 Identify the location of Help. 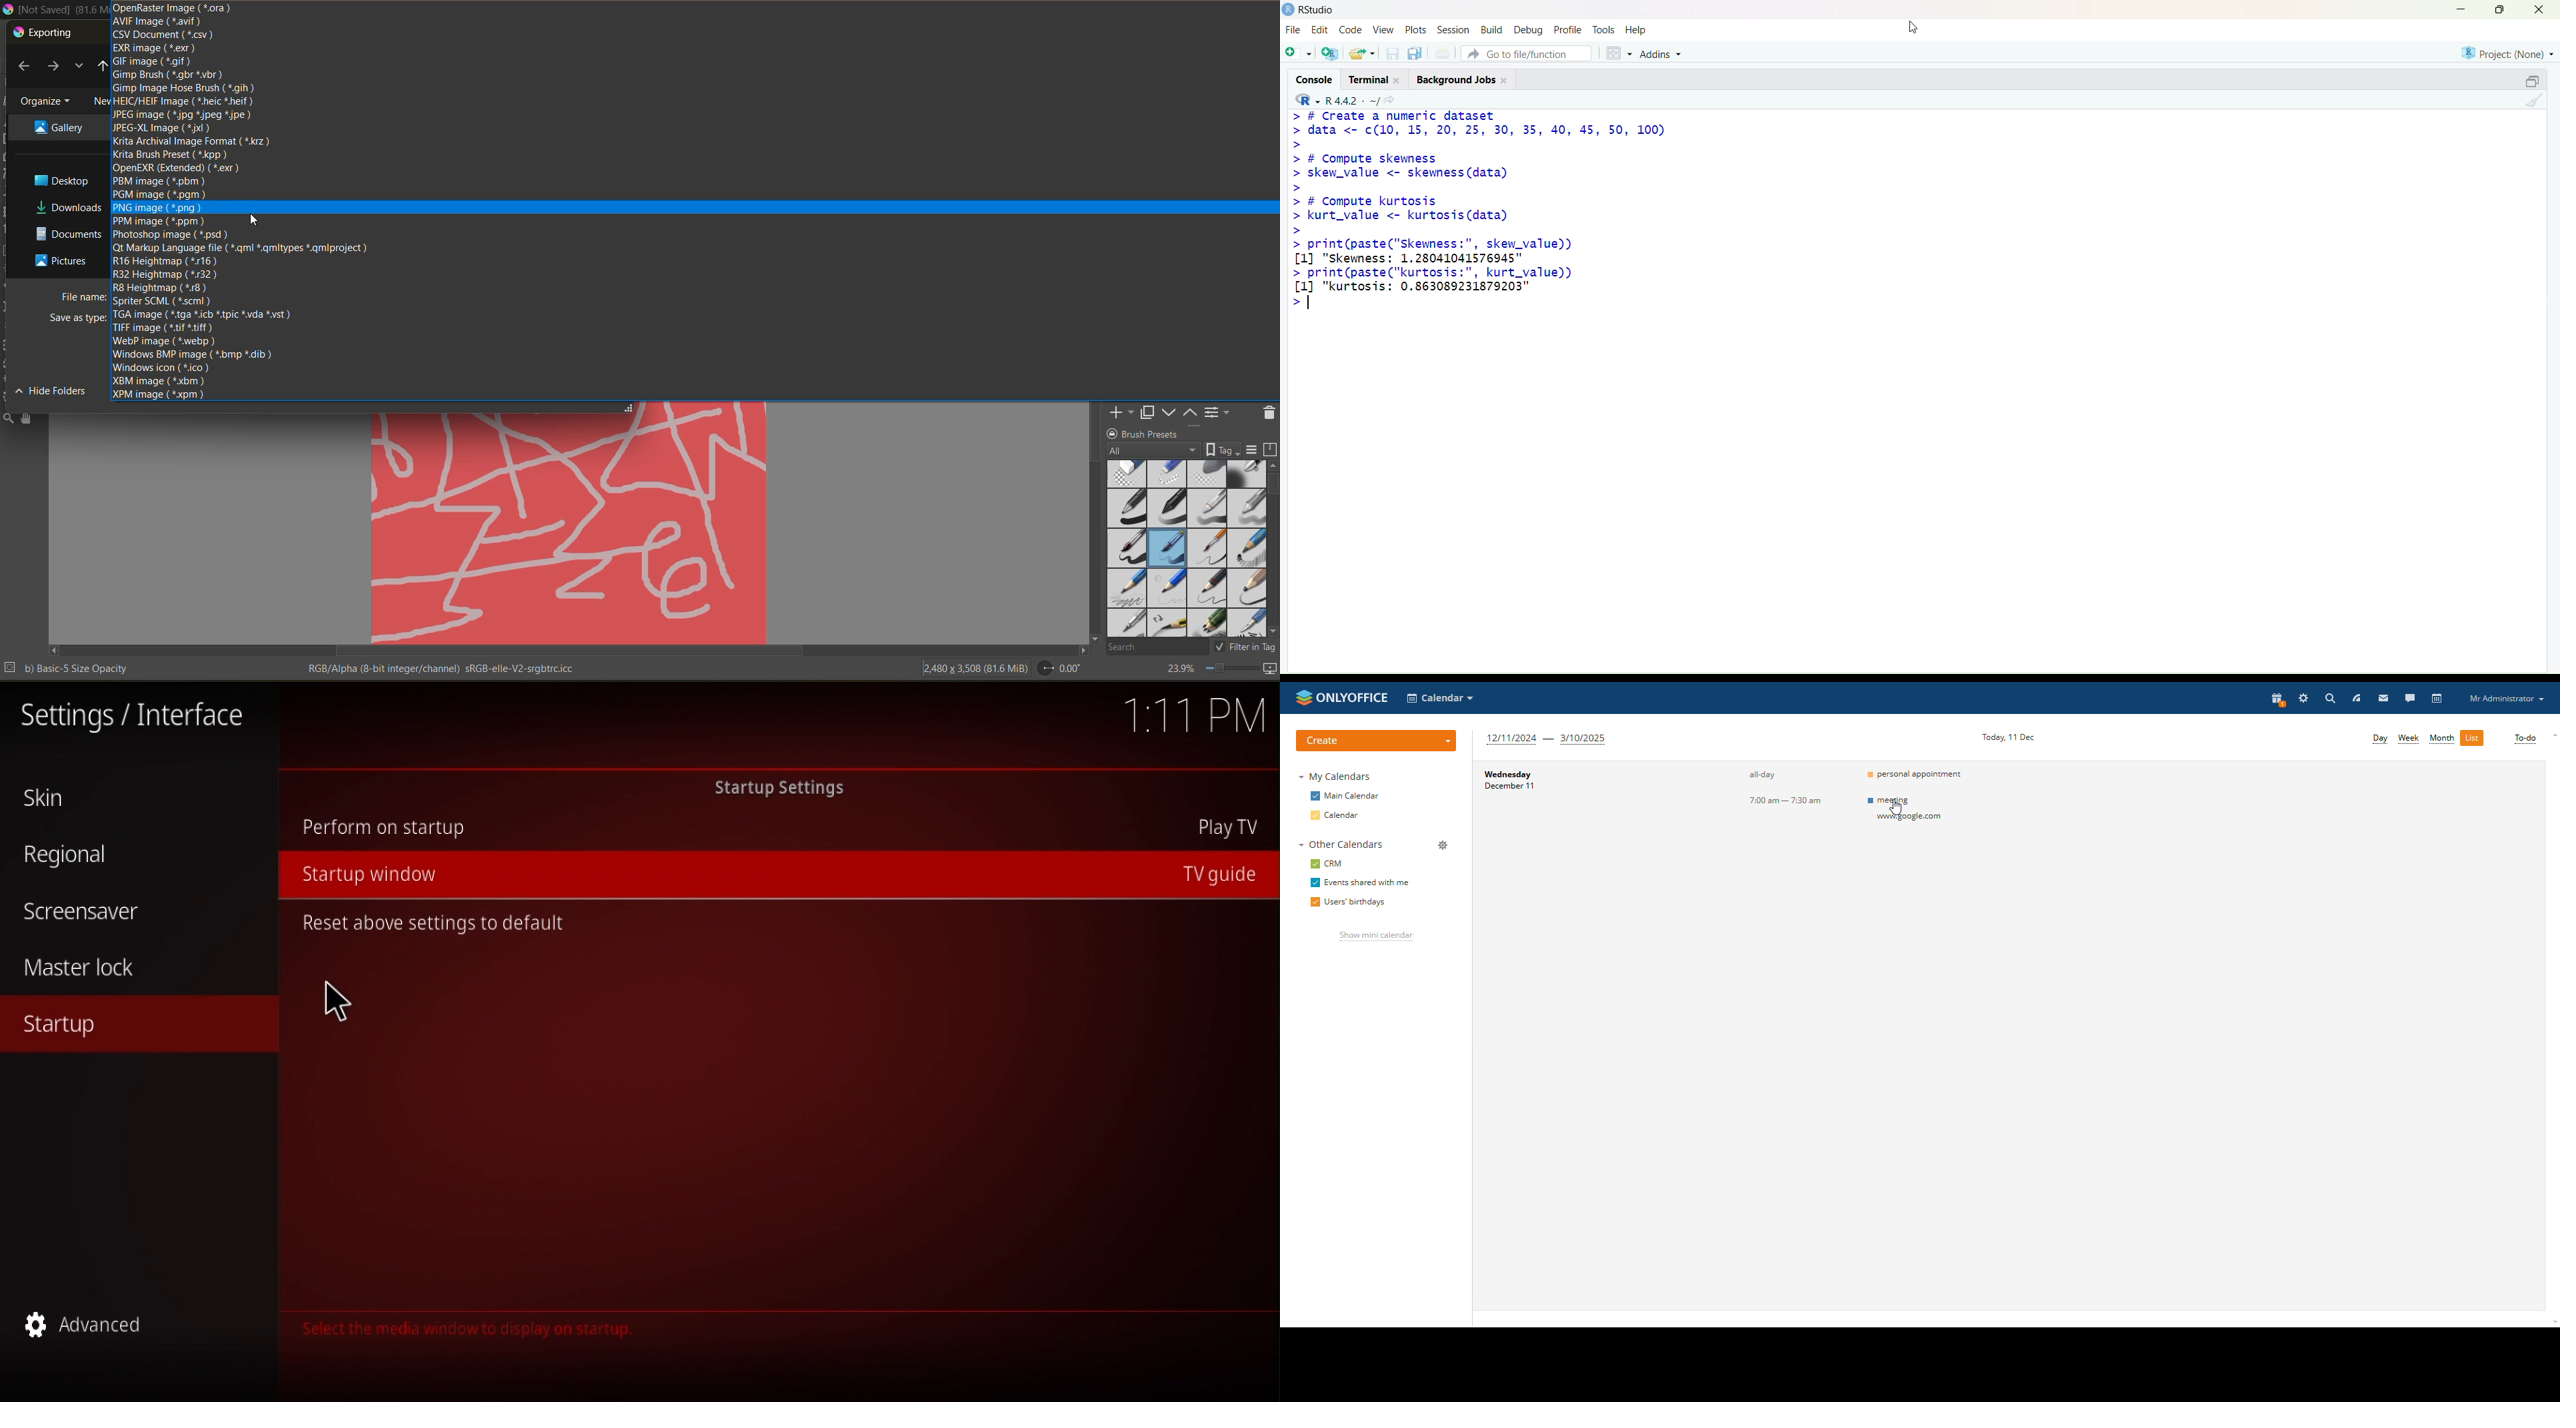
(1639, 29).